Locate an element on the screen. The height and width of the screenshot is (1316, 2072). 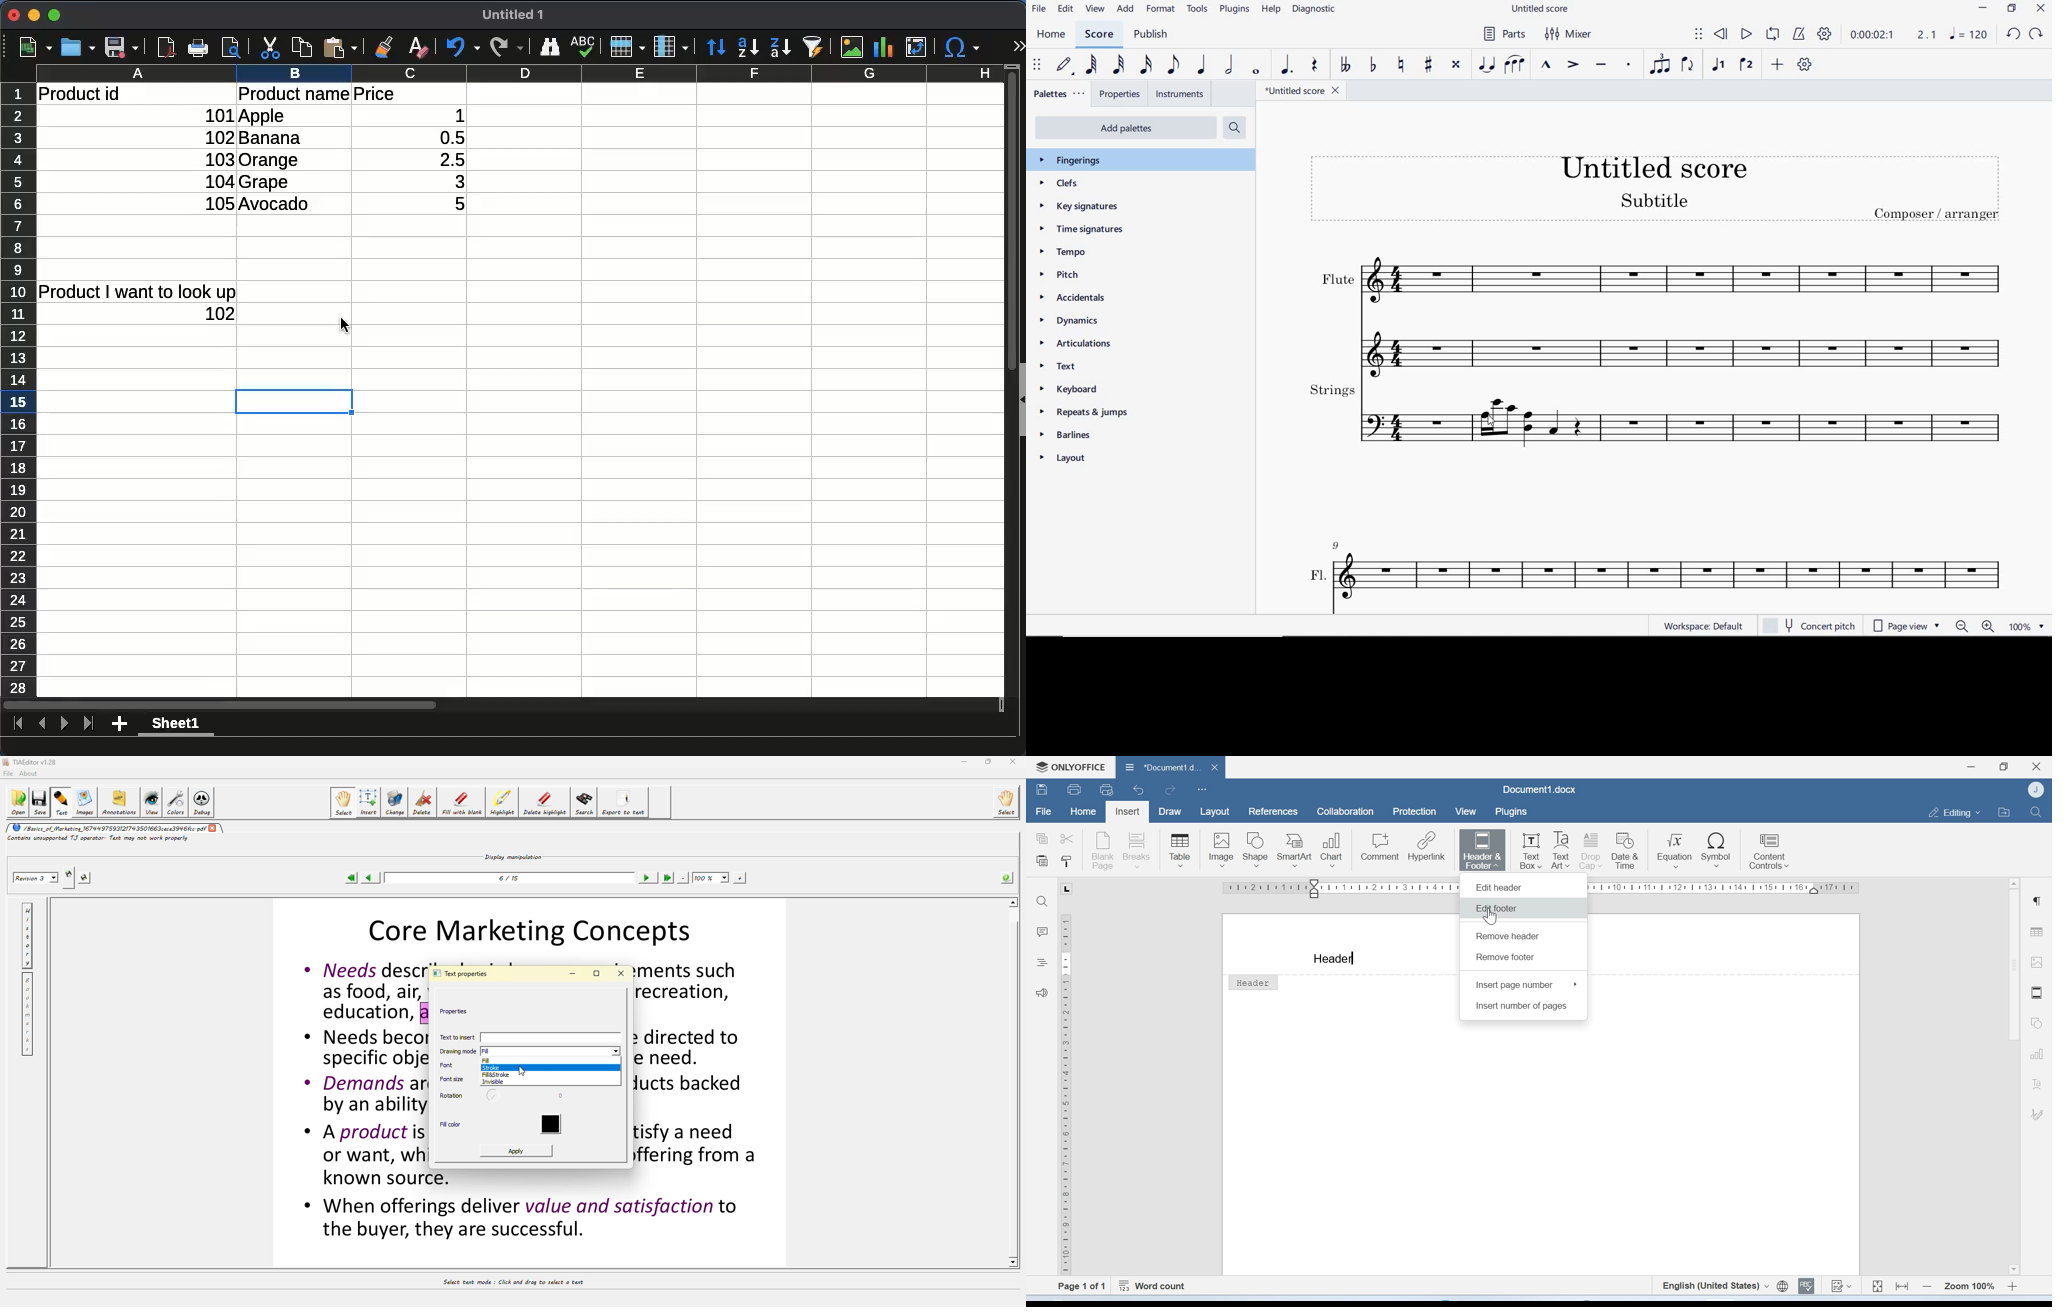
105 is located at coordinates (219, 203).